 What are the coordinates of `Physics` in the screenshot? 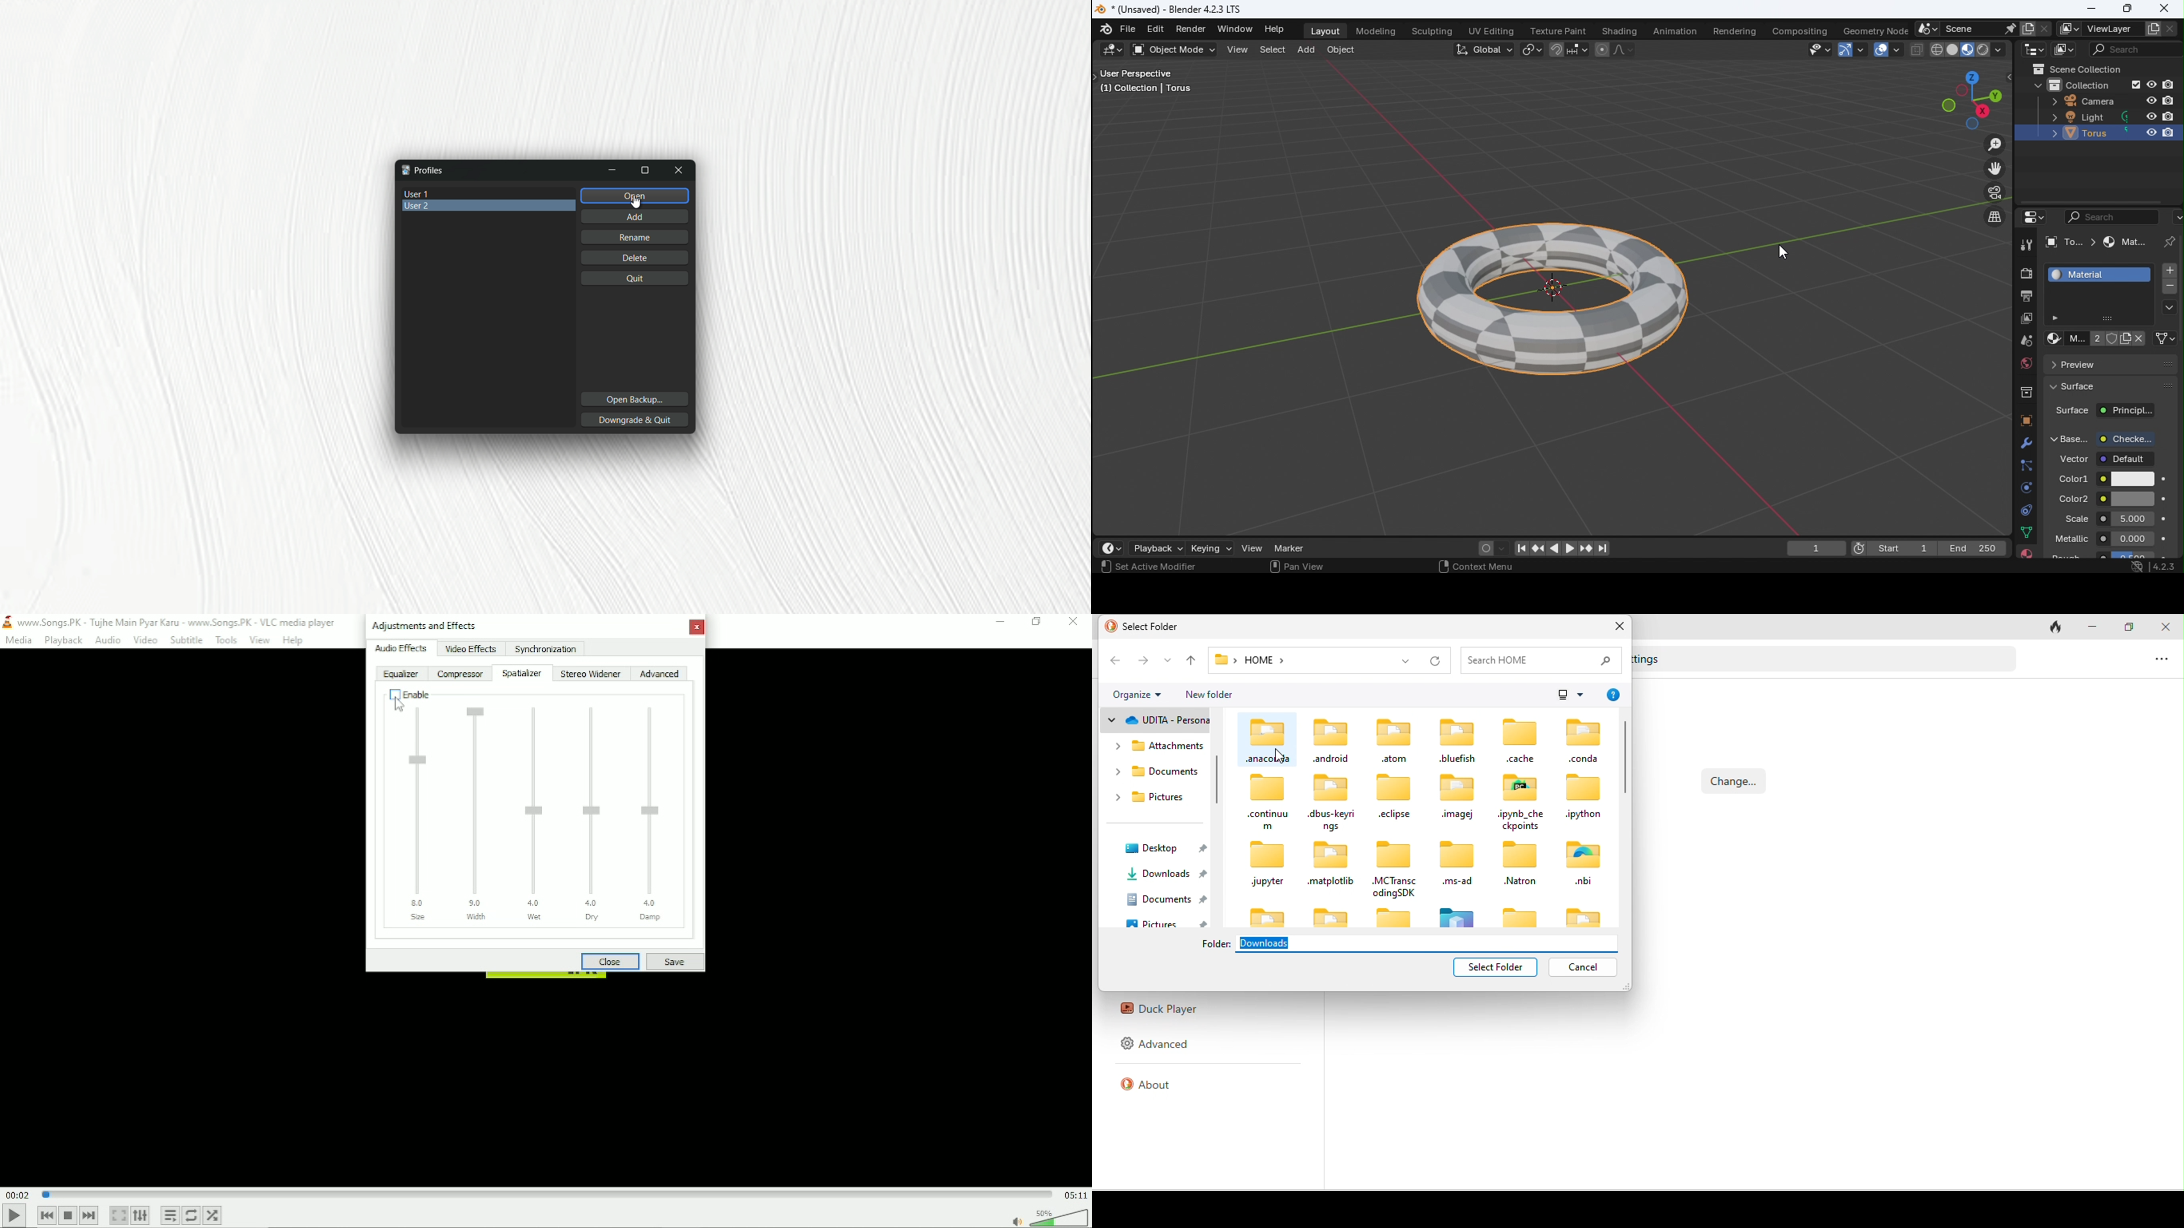 It's located at (2026, 487).